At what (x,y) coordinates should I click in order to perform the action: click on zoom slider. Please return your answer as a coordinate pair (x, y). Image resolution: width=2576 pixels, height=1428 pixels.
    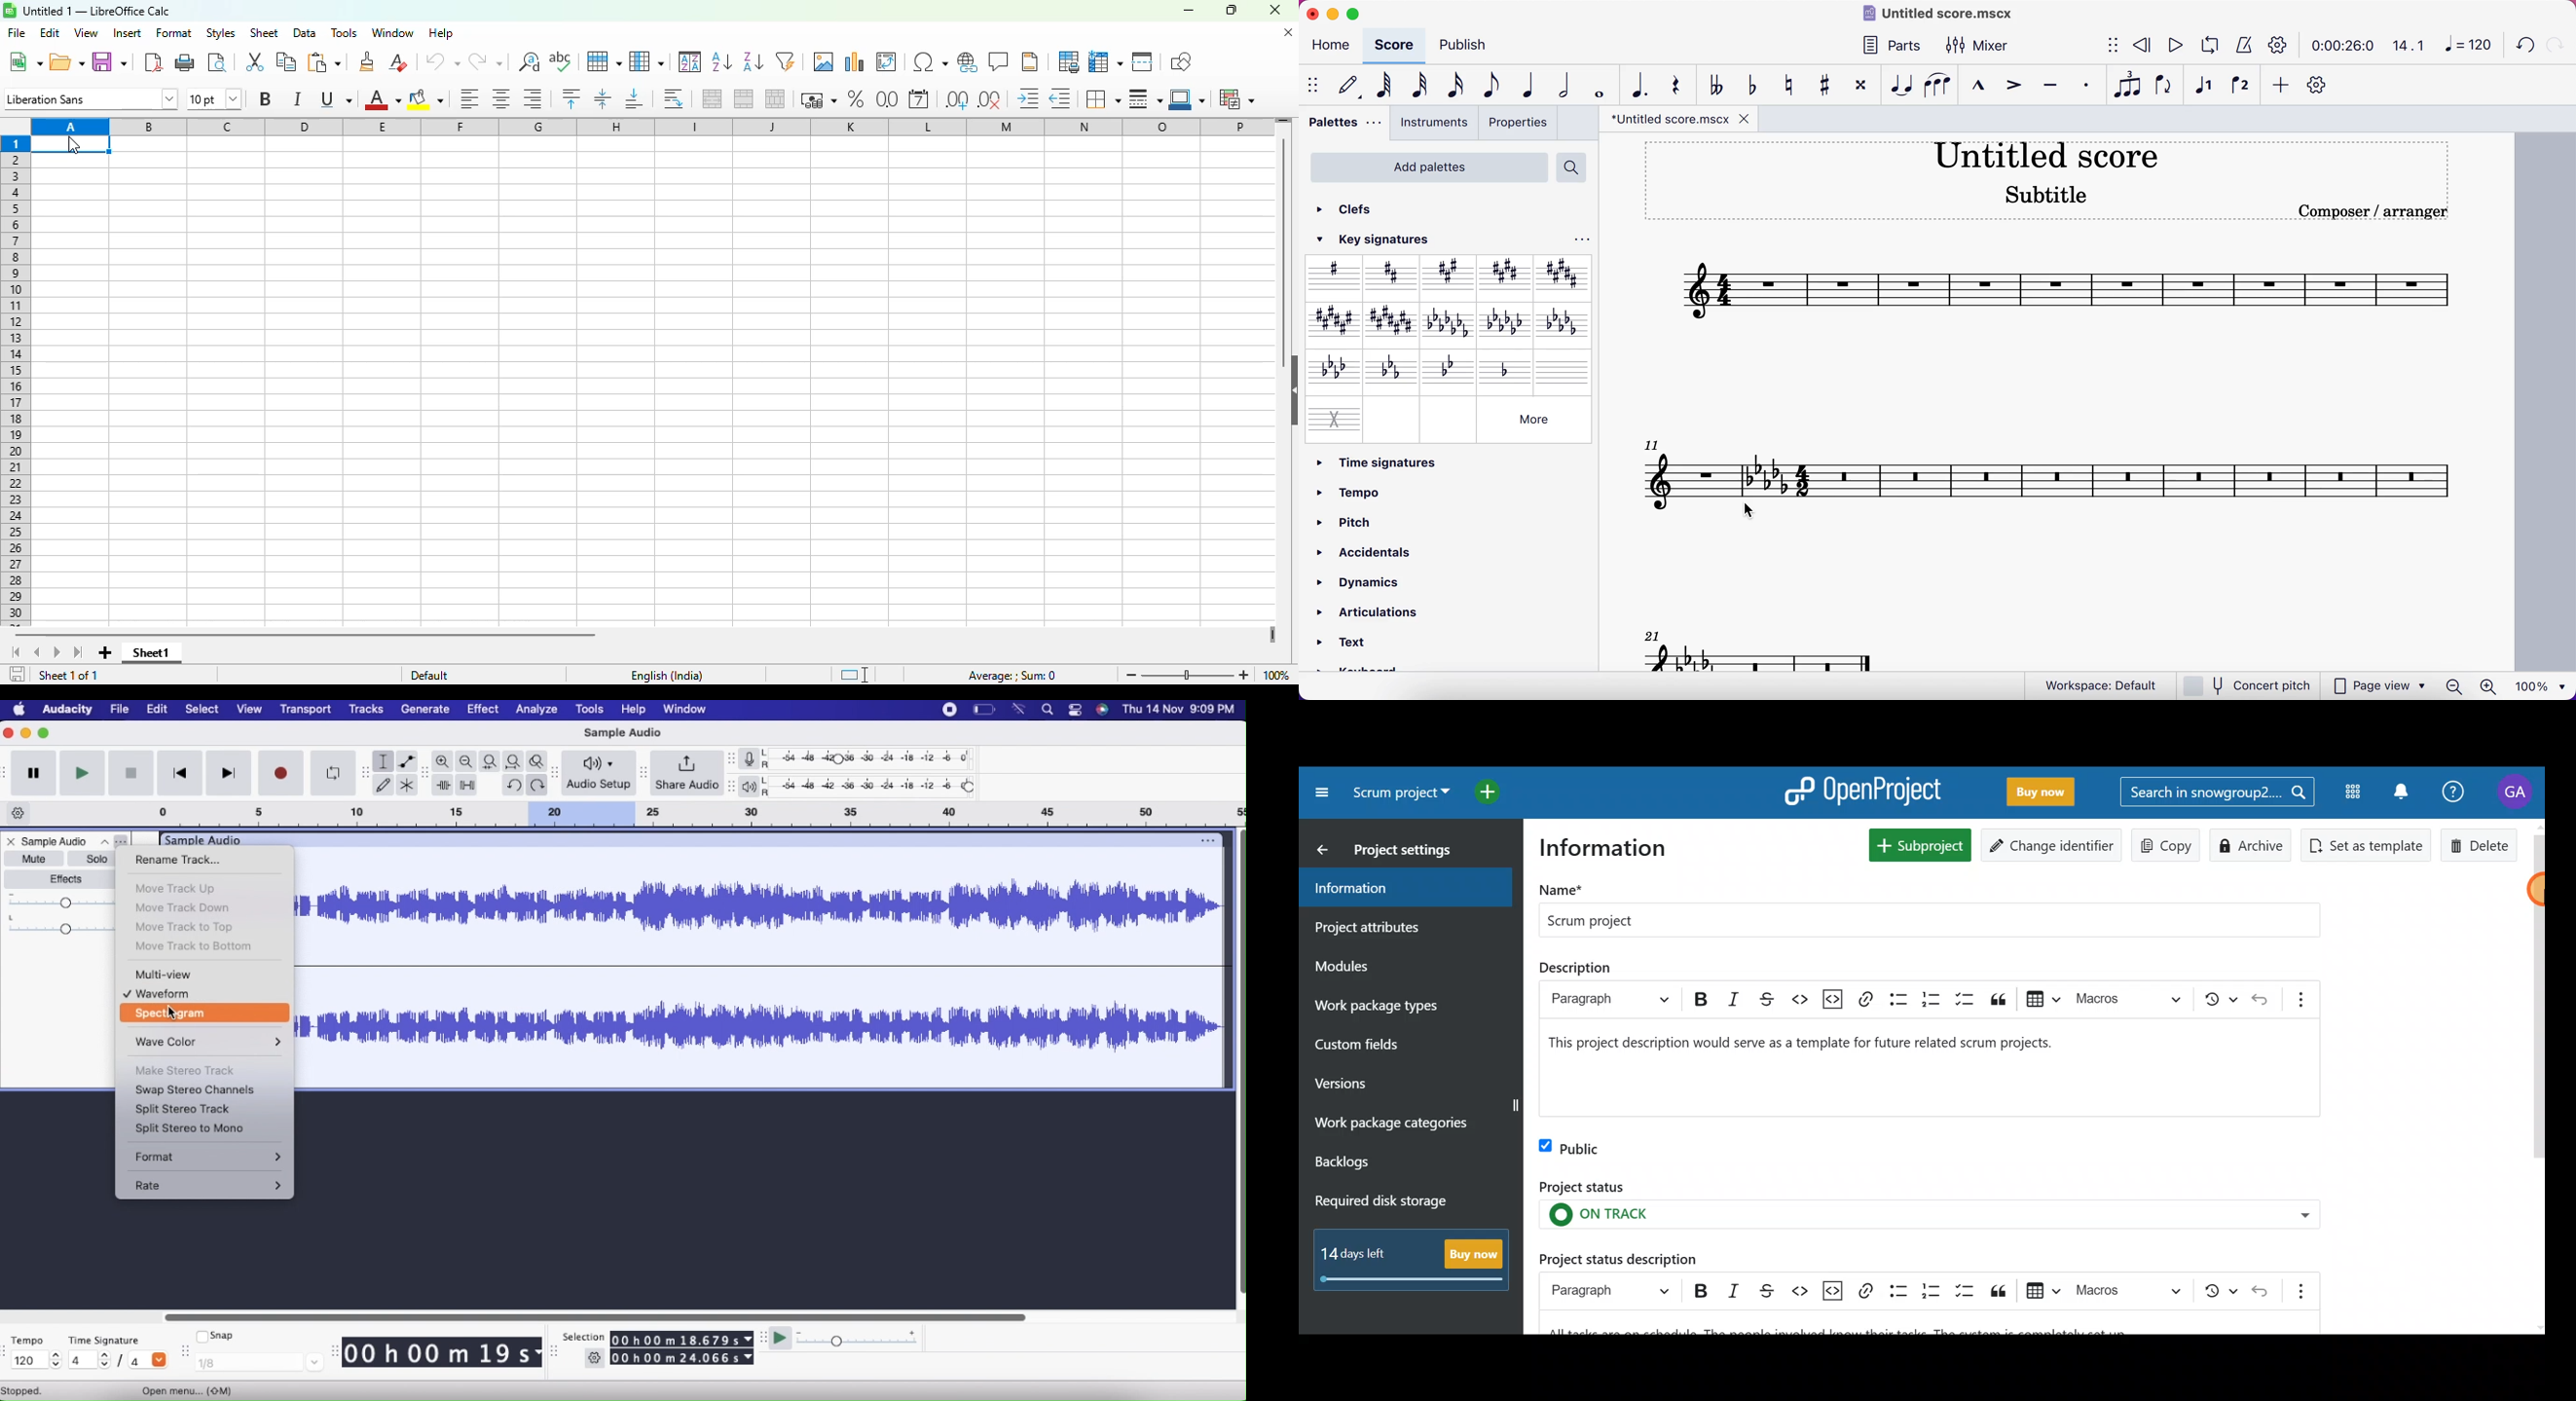
    Looking at the image, I should click on (1188, 674).